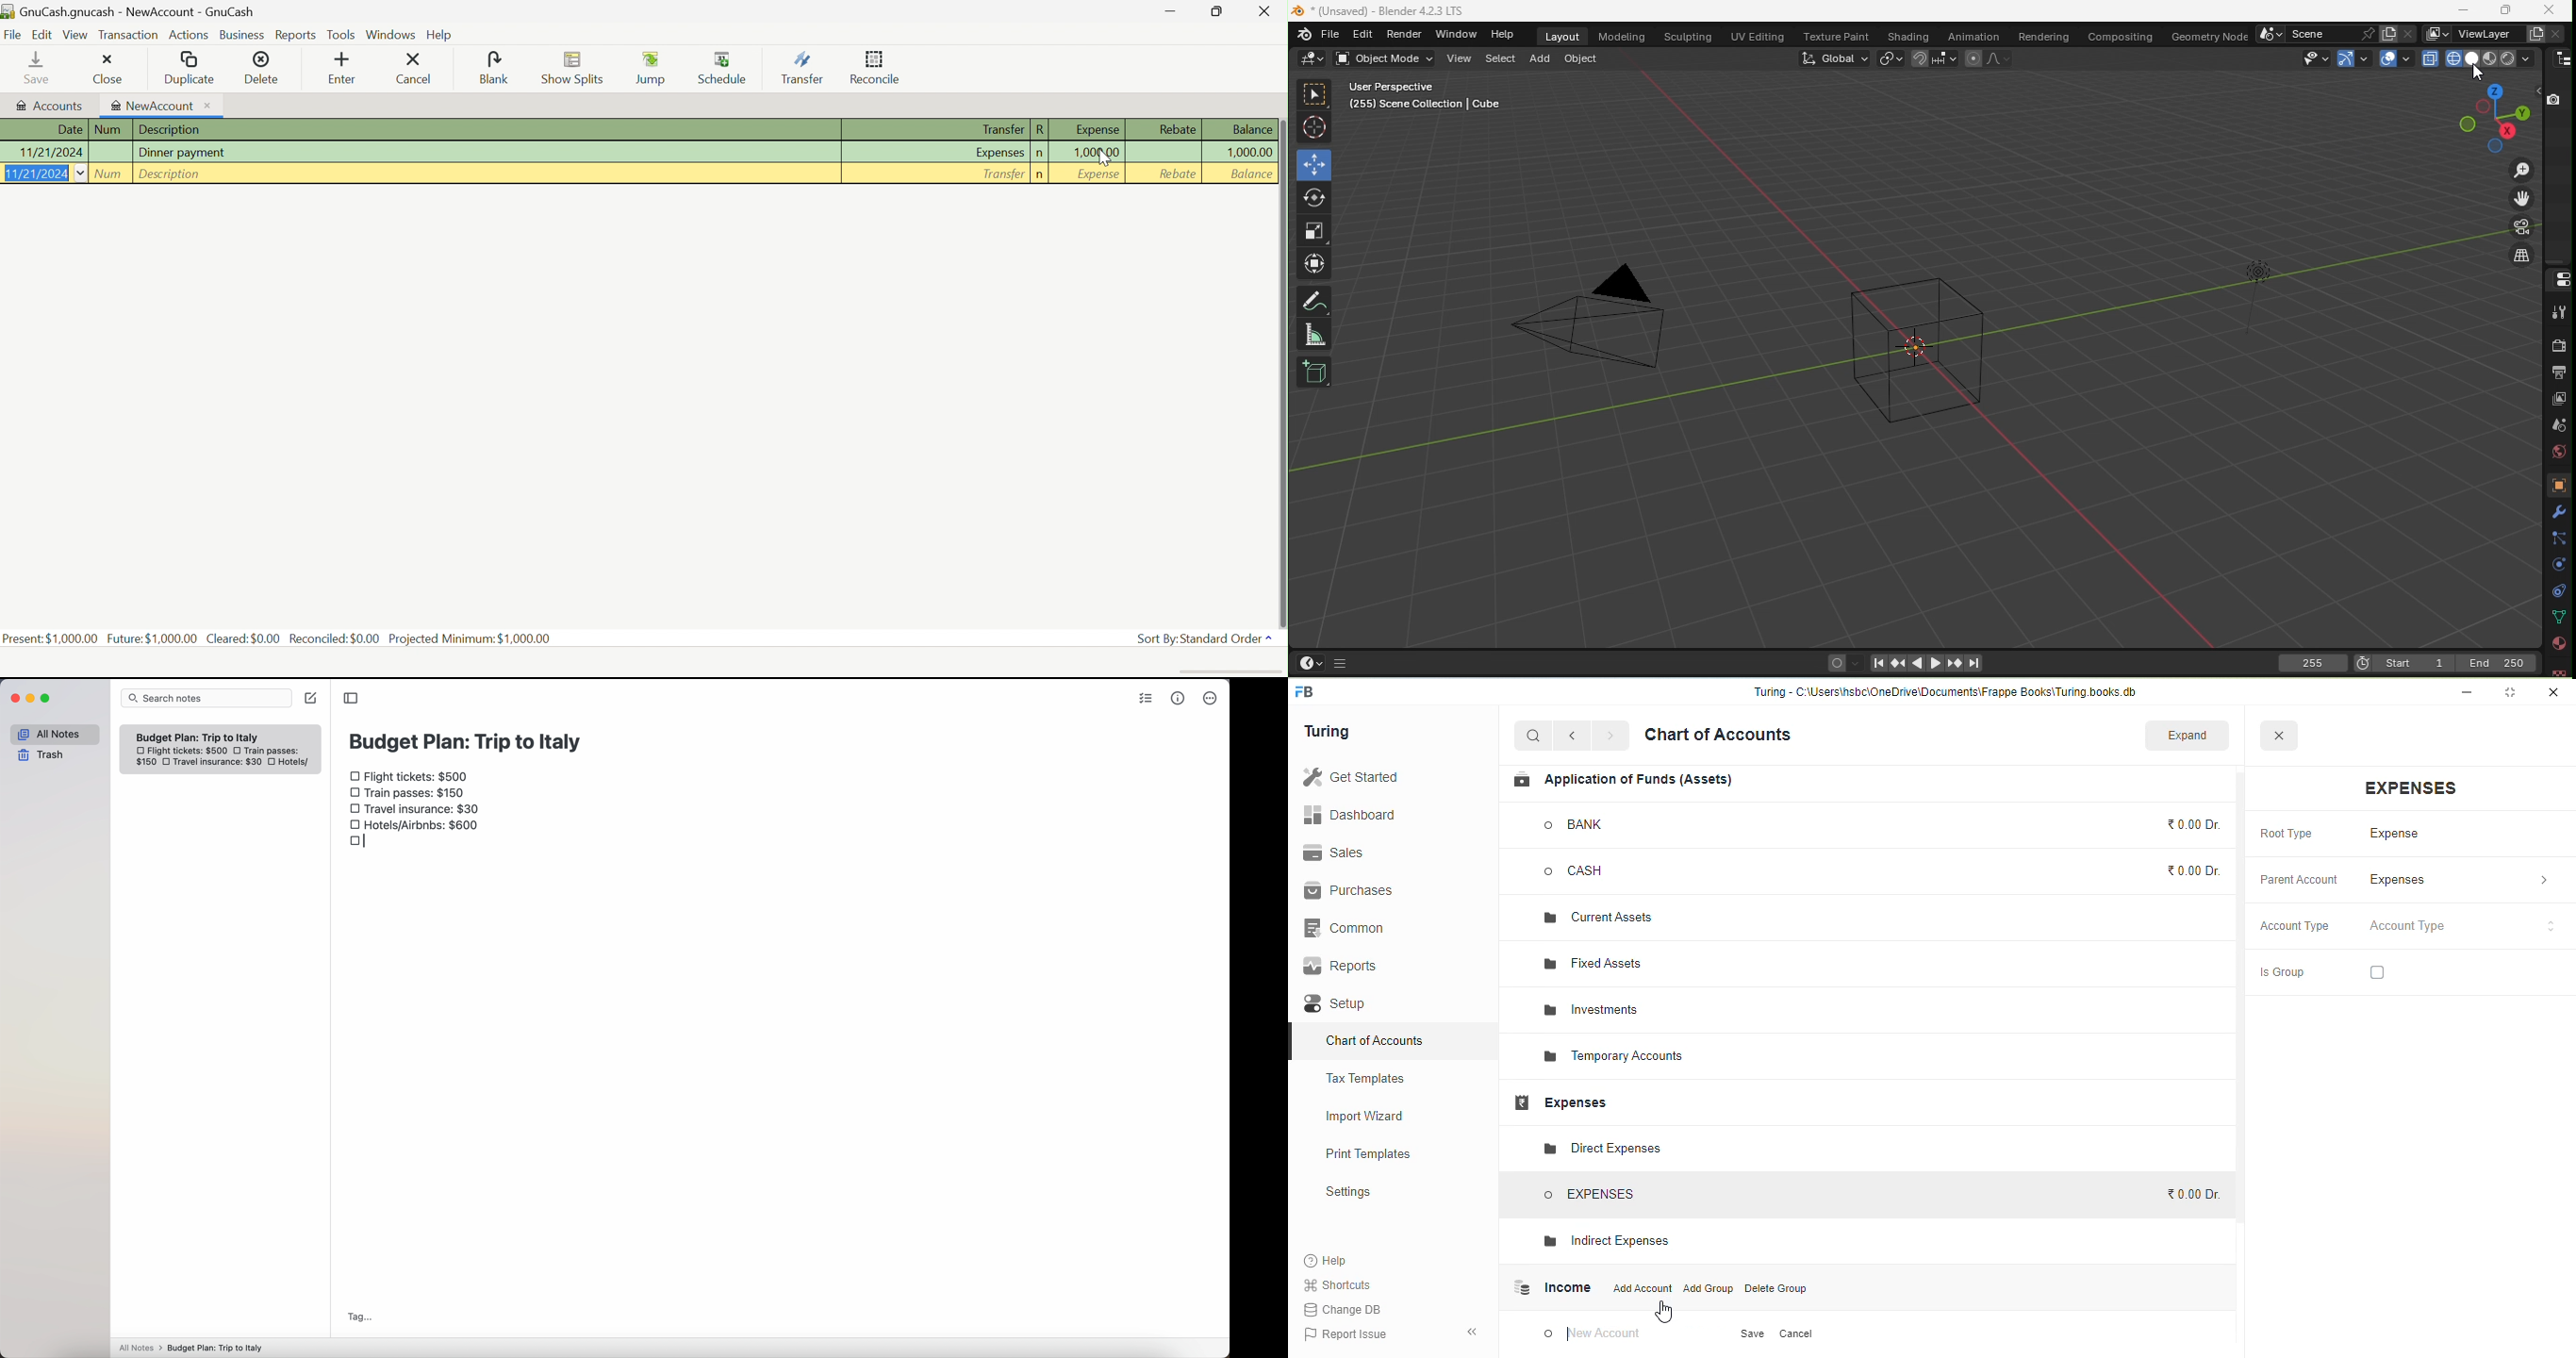 This screenshot has height=1372, width=2576. What do you see at coordinates (152, 637) in the screenshot?
I see `Future: $1000.00` at bounding box center [152, 637].